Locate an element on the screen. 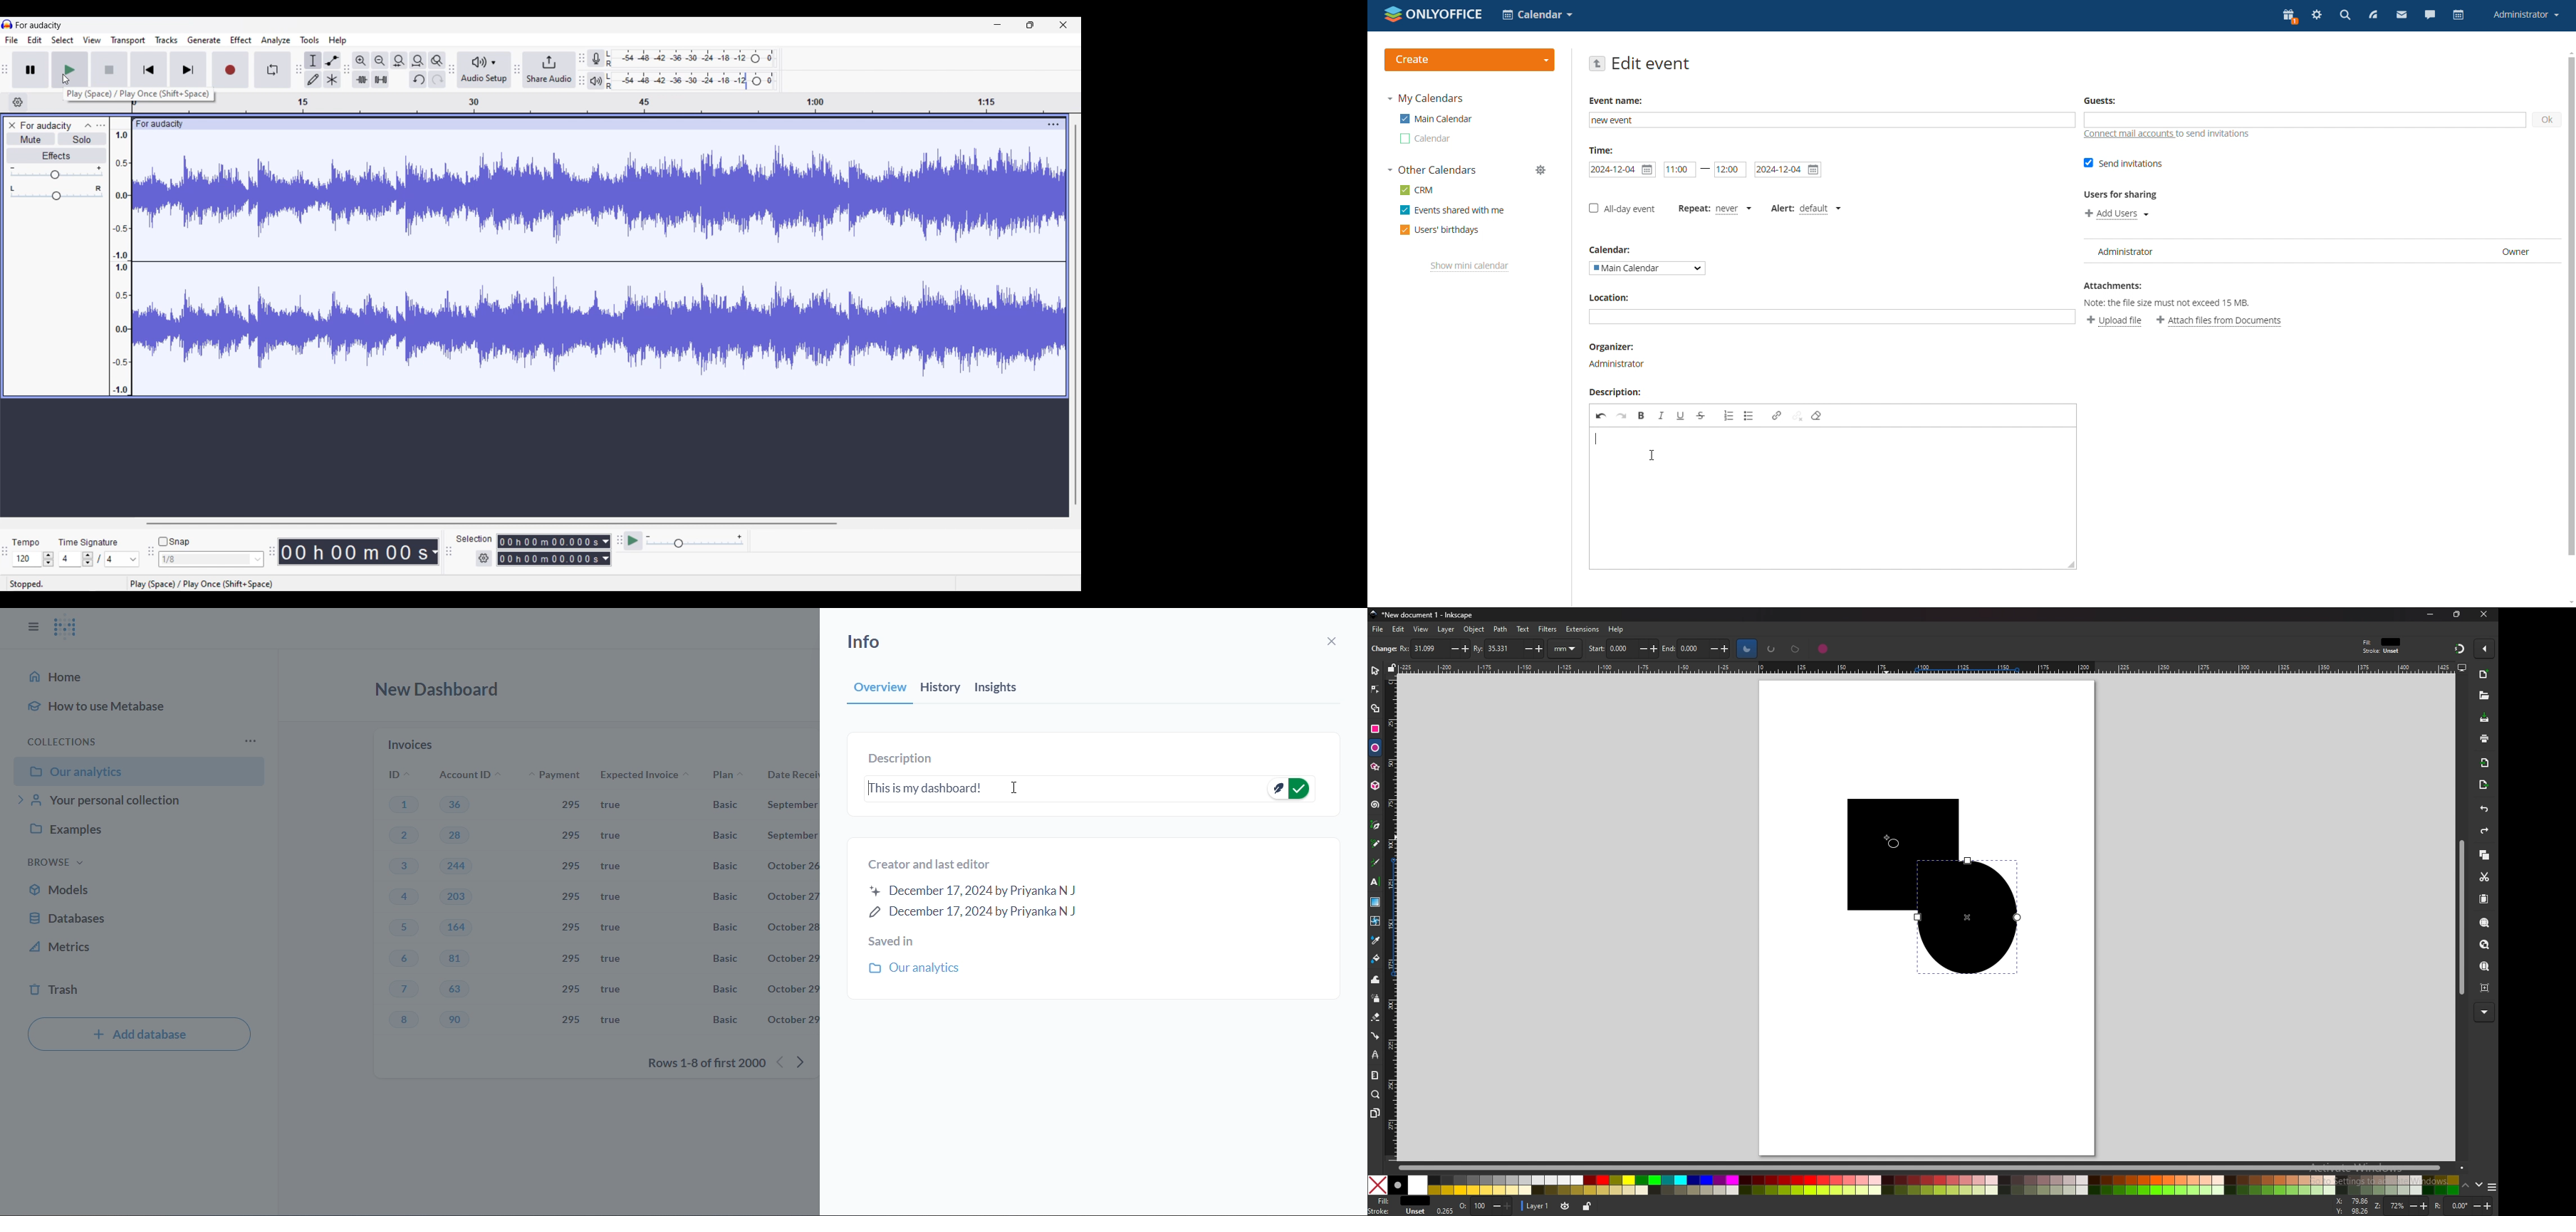 The image size is (2576, 1232). minimize is located at coordinates (2432, 614).